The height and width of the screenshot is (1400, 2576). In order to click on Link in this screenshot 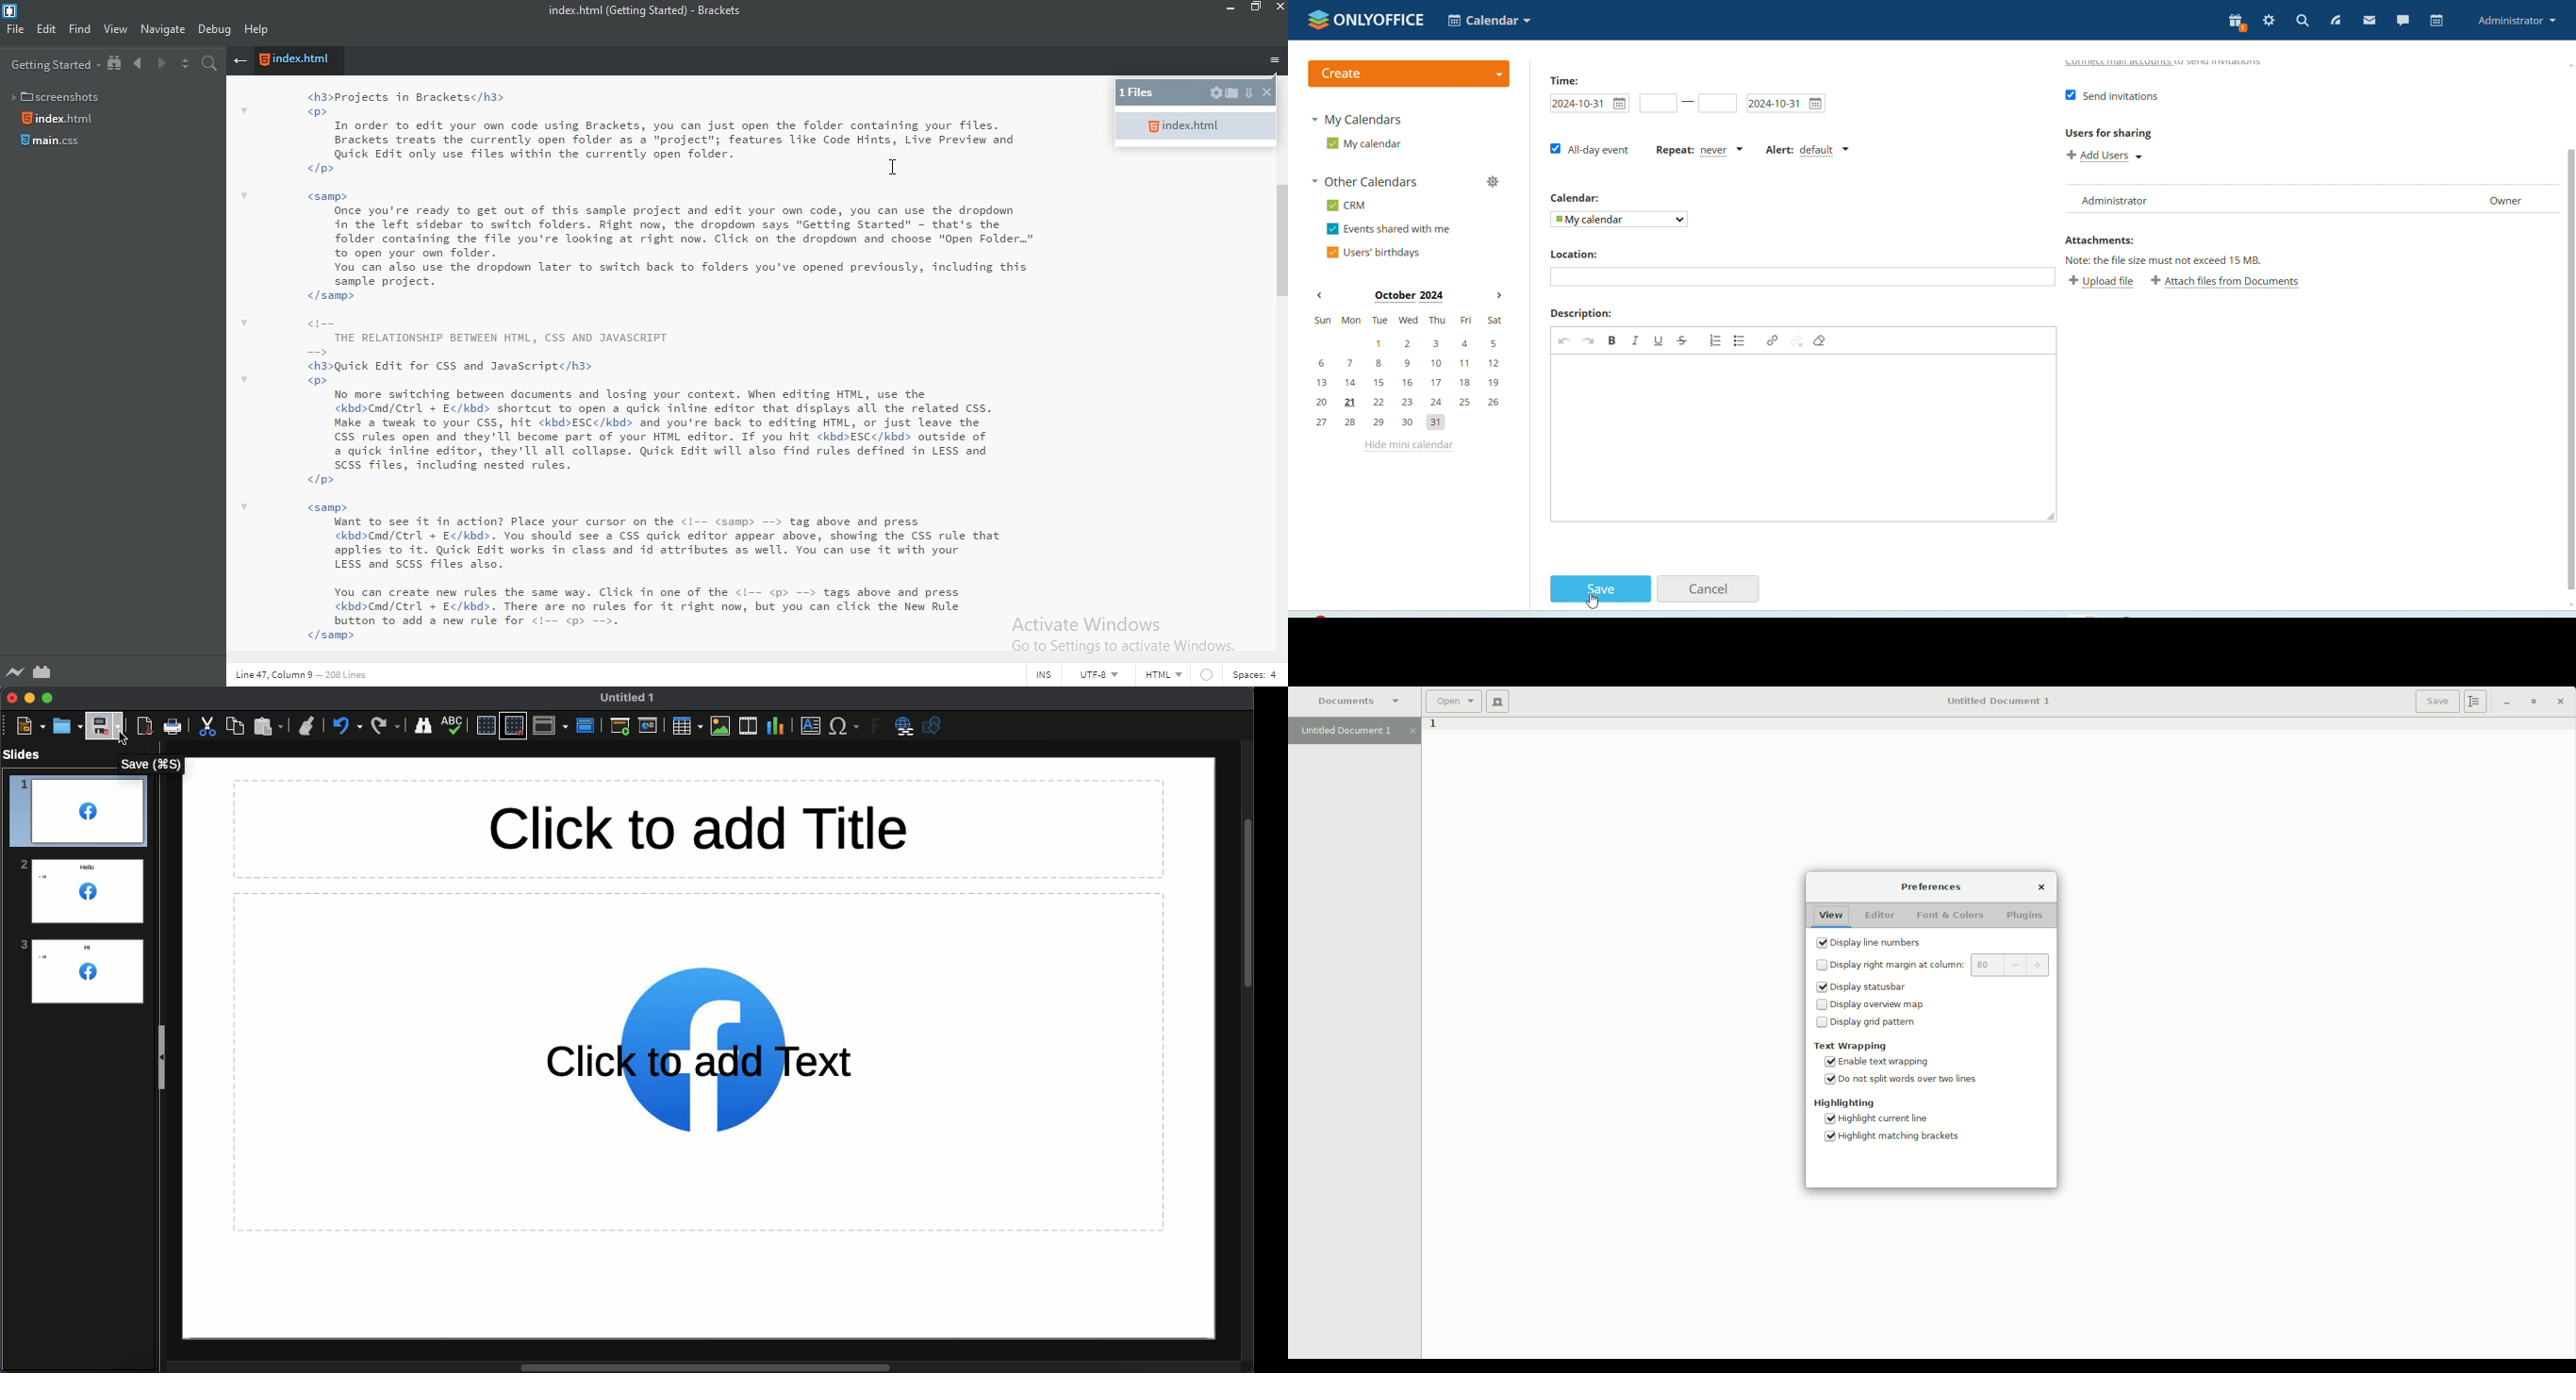, I will do `click(1771, 341)`.